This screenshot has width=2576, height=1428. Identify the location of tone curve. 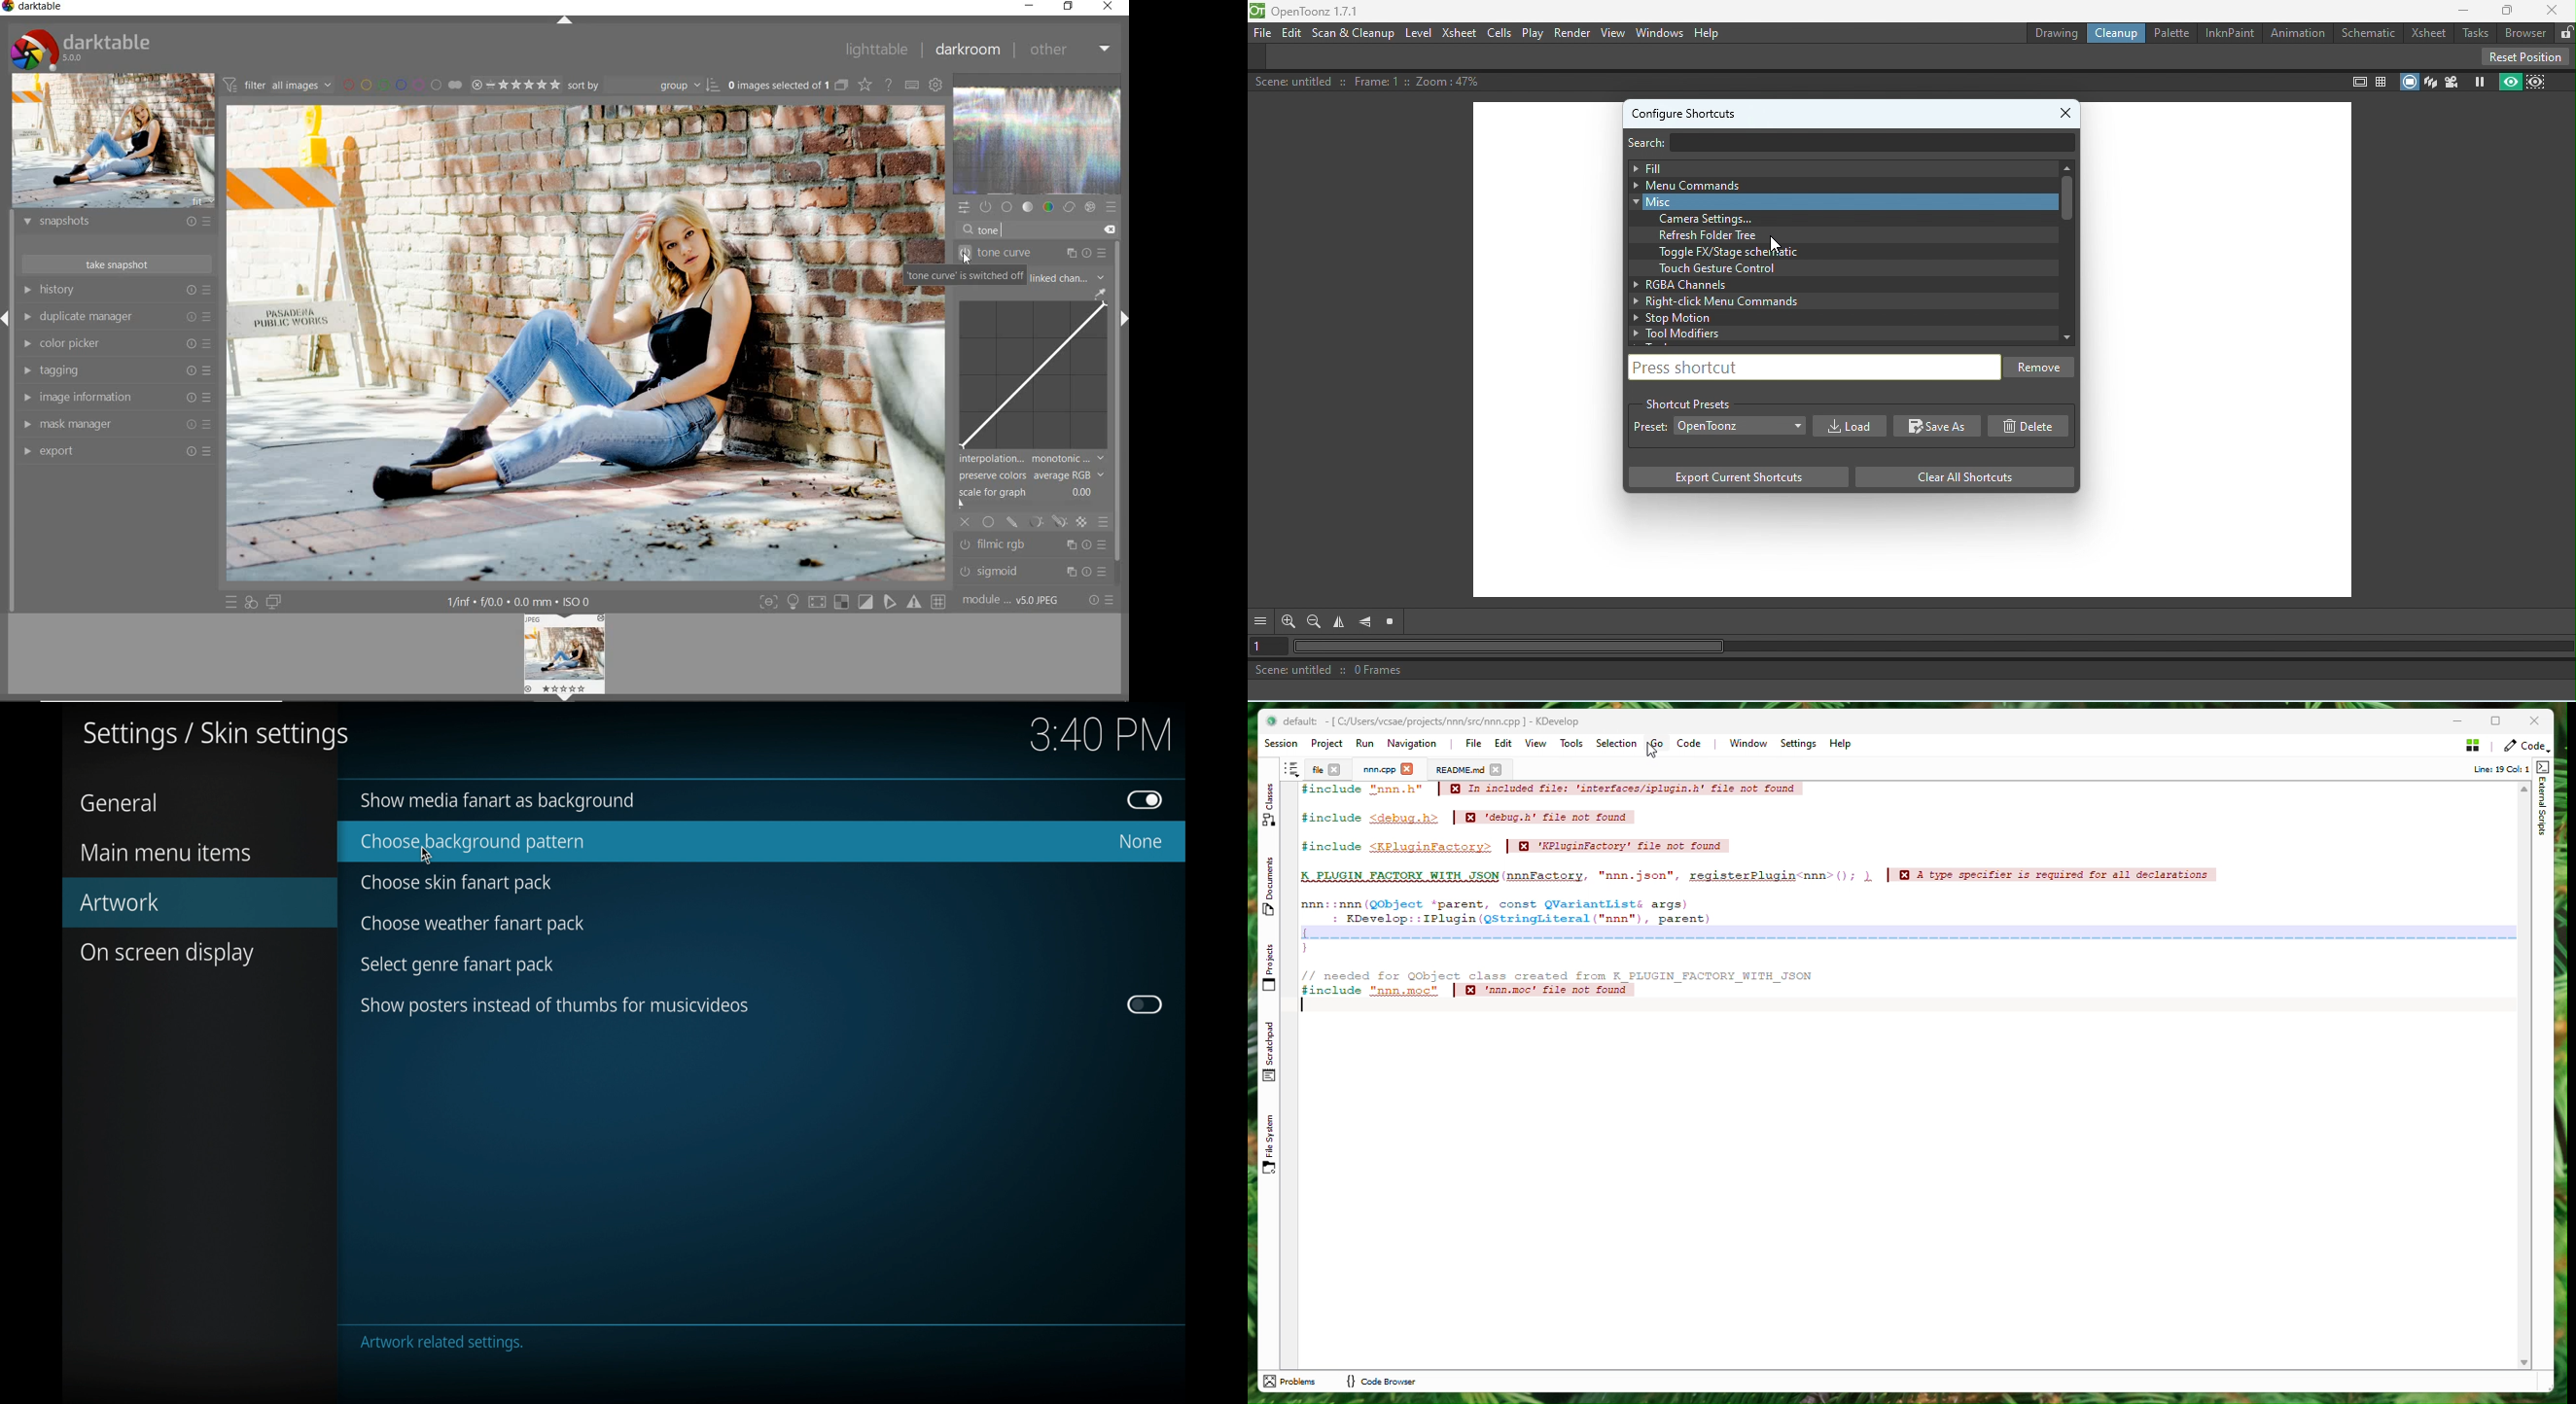
(1032, 251).